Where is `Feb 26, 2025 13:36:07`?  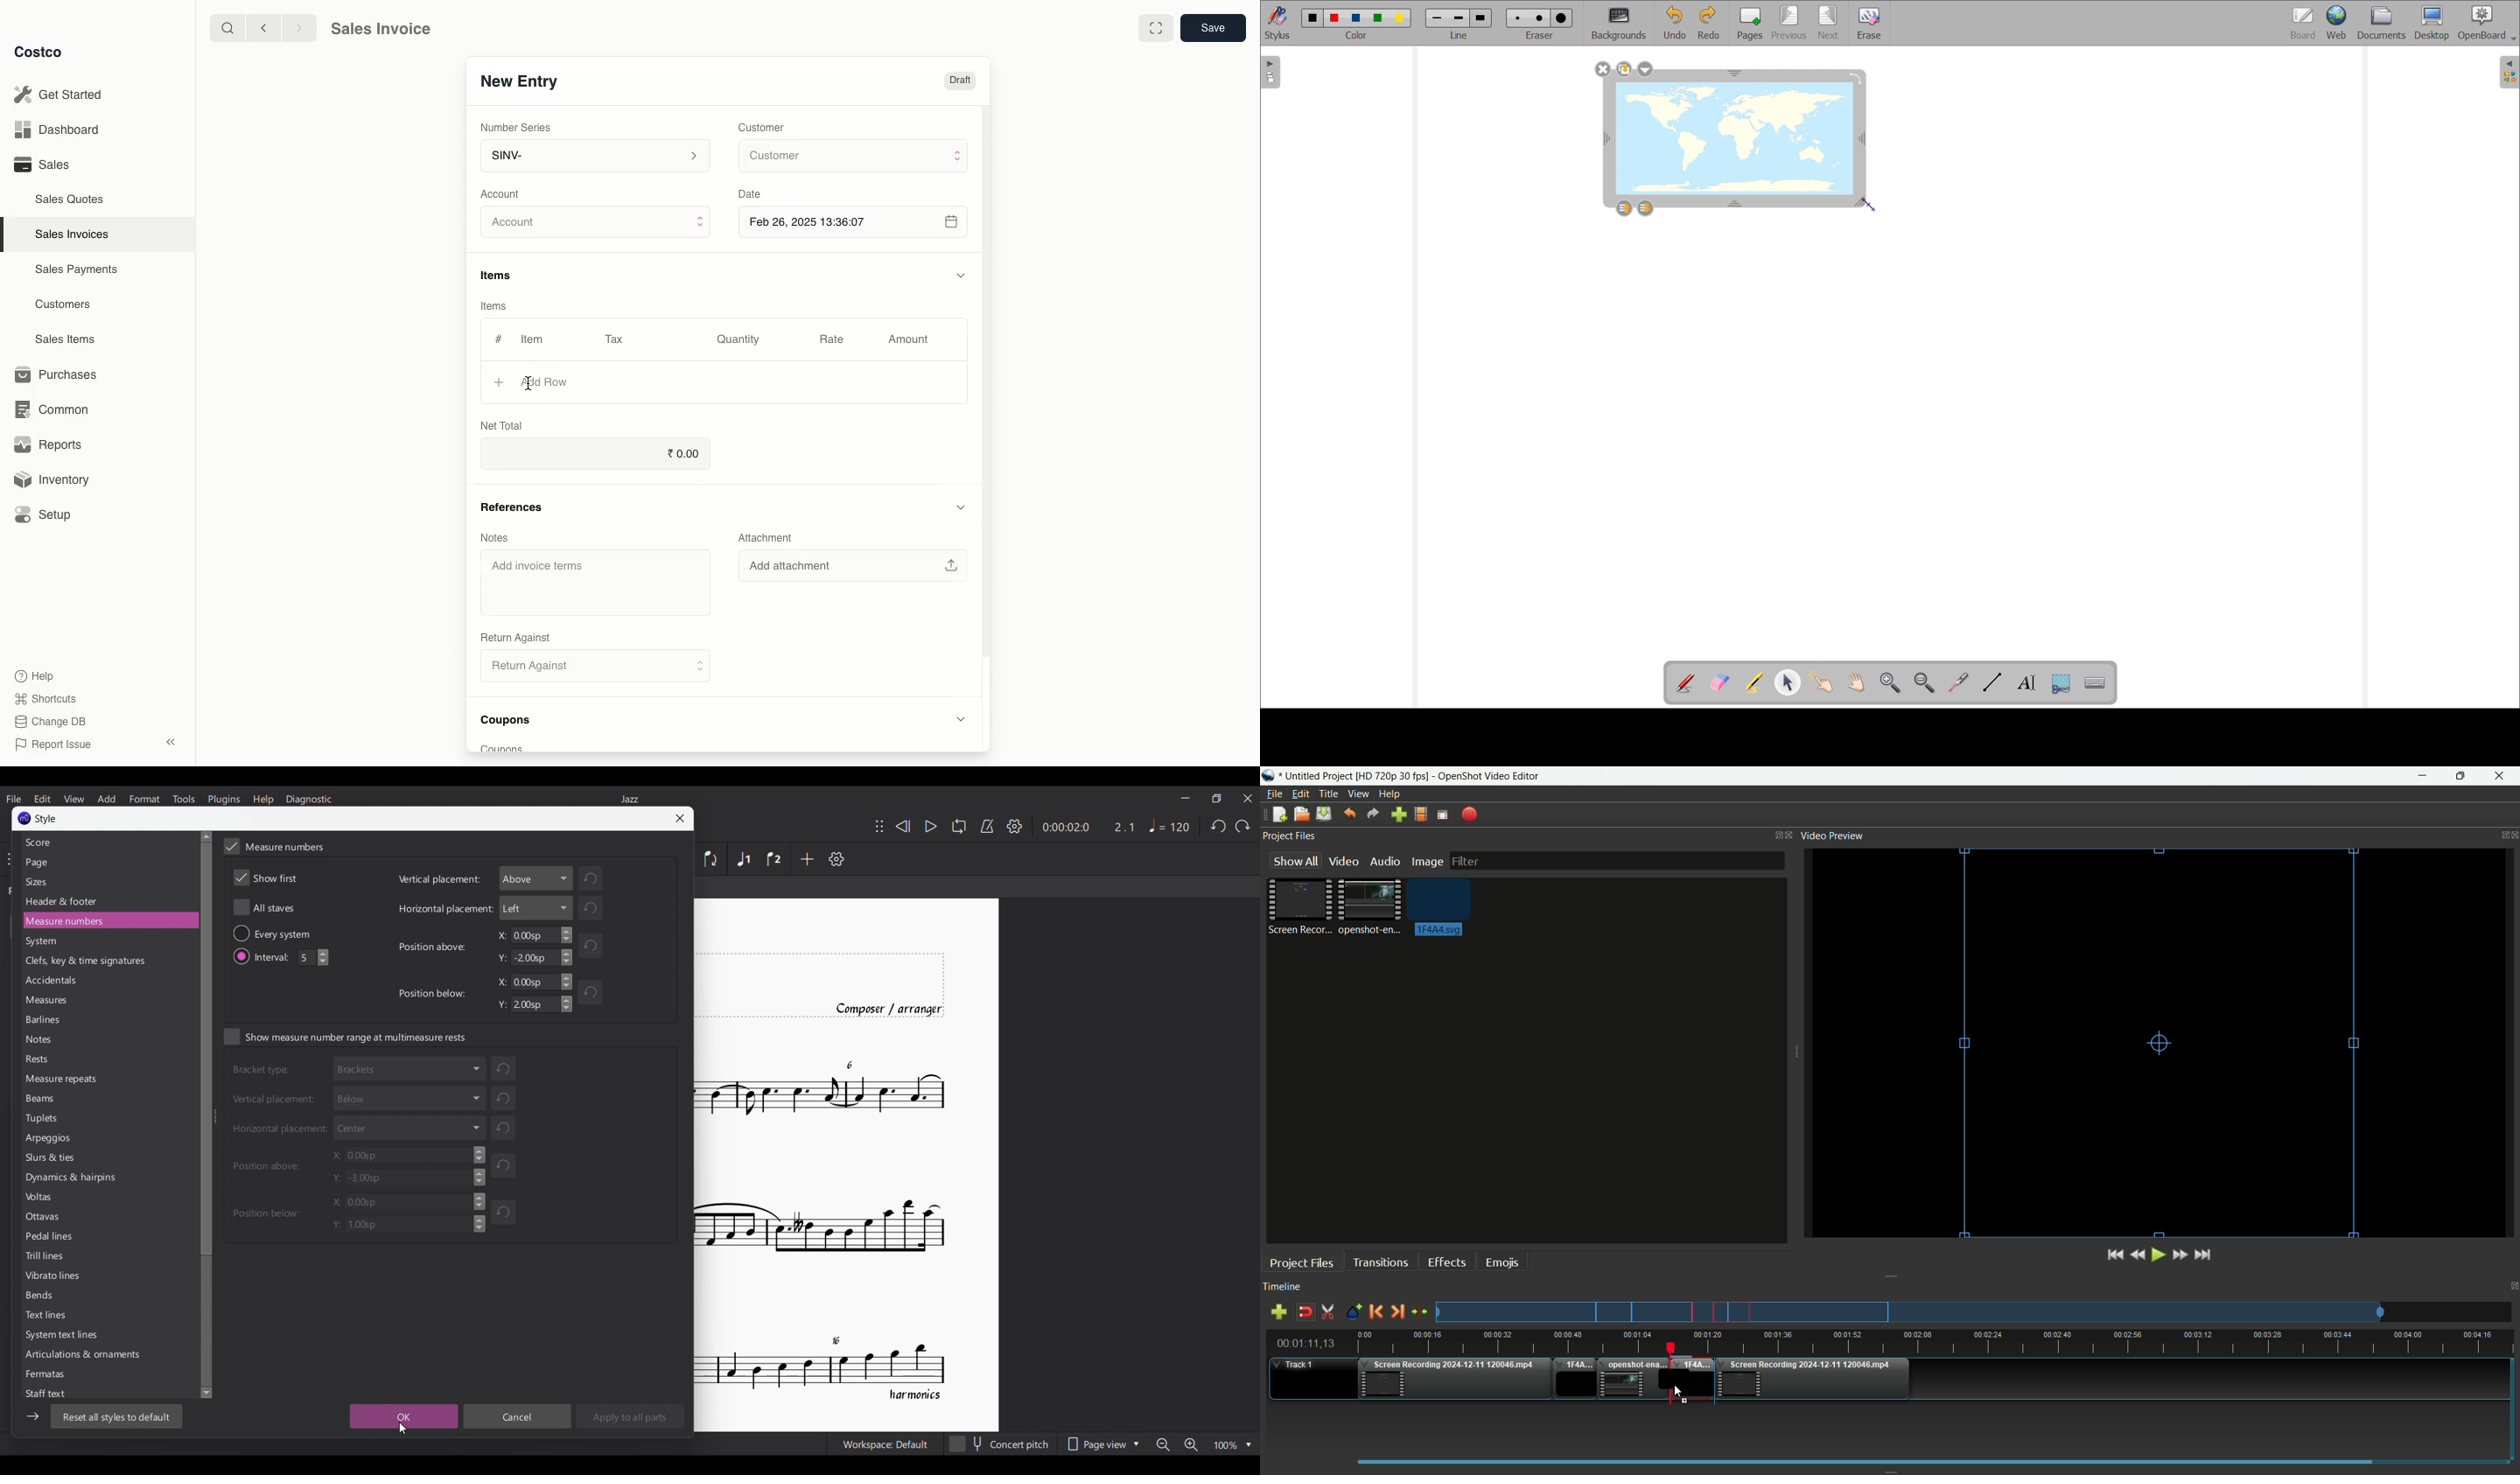
Feb 26, 2025 13:36:07 is located at coordinates (855, 221).